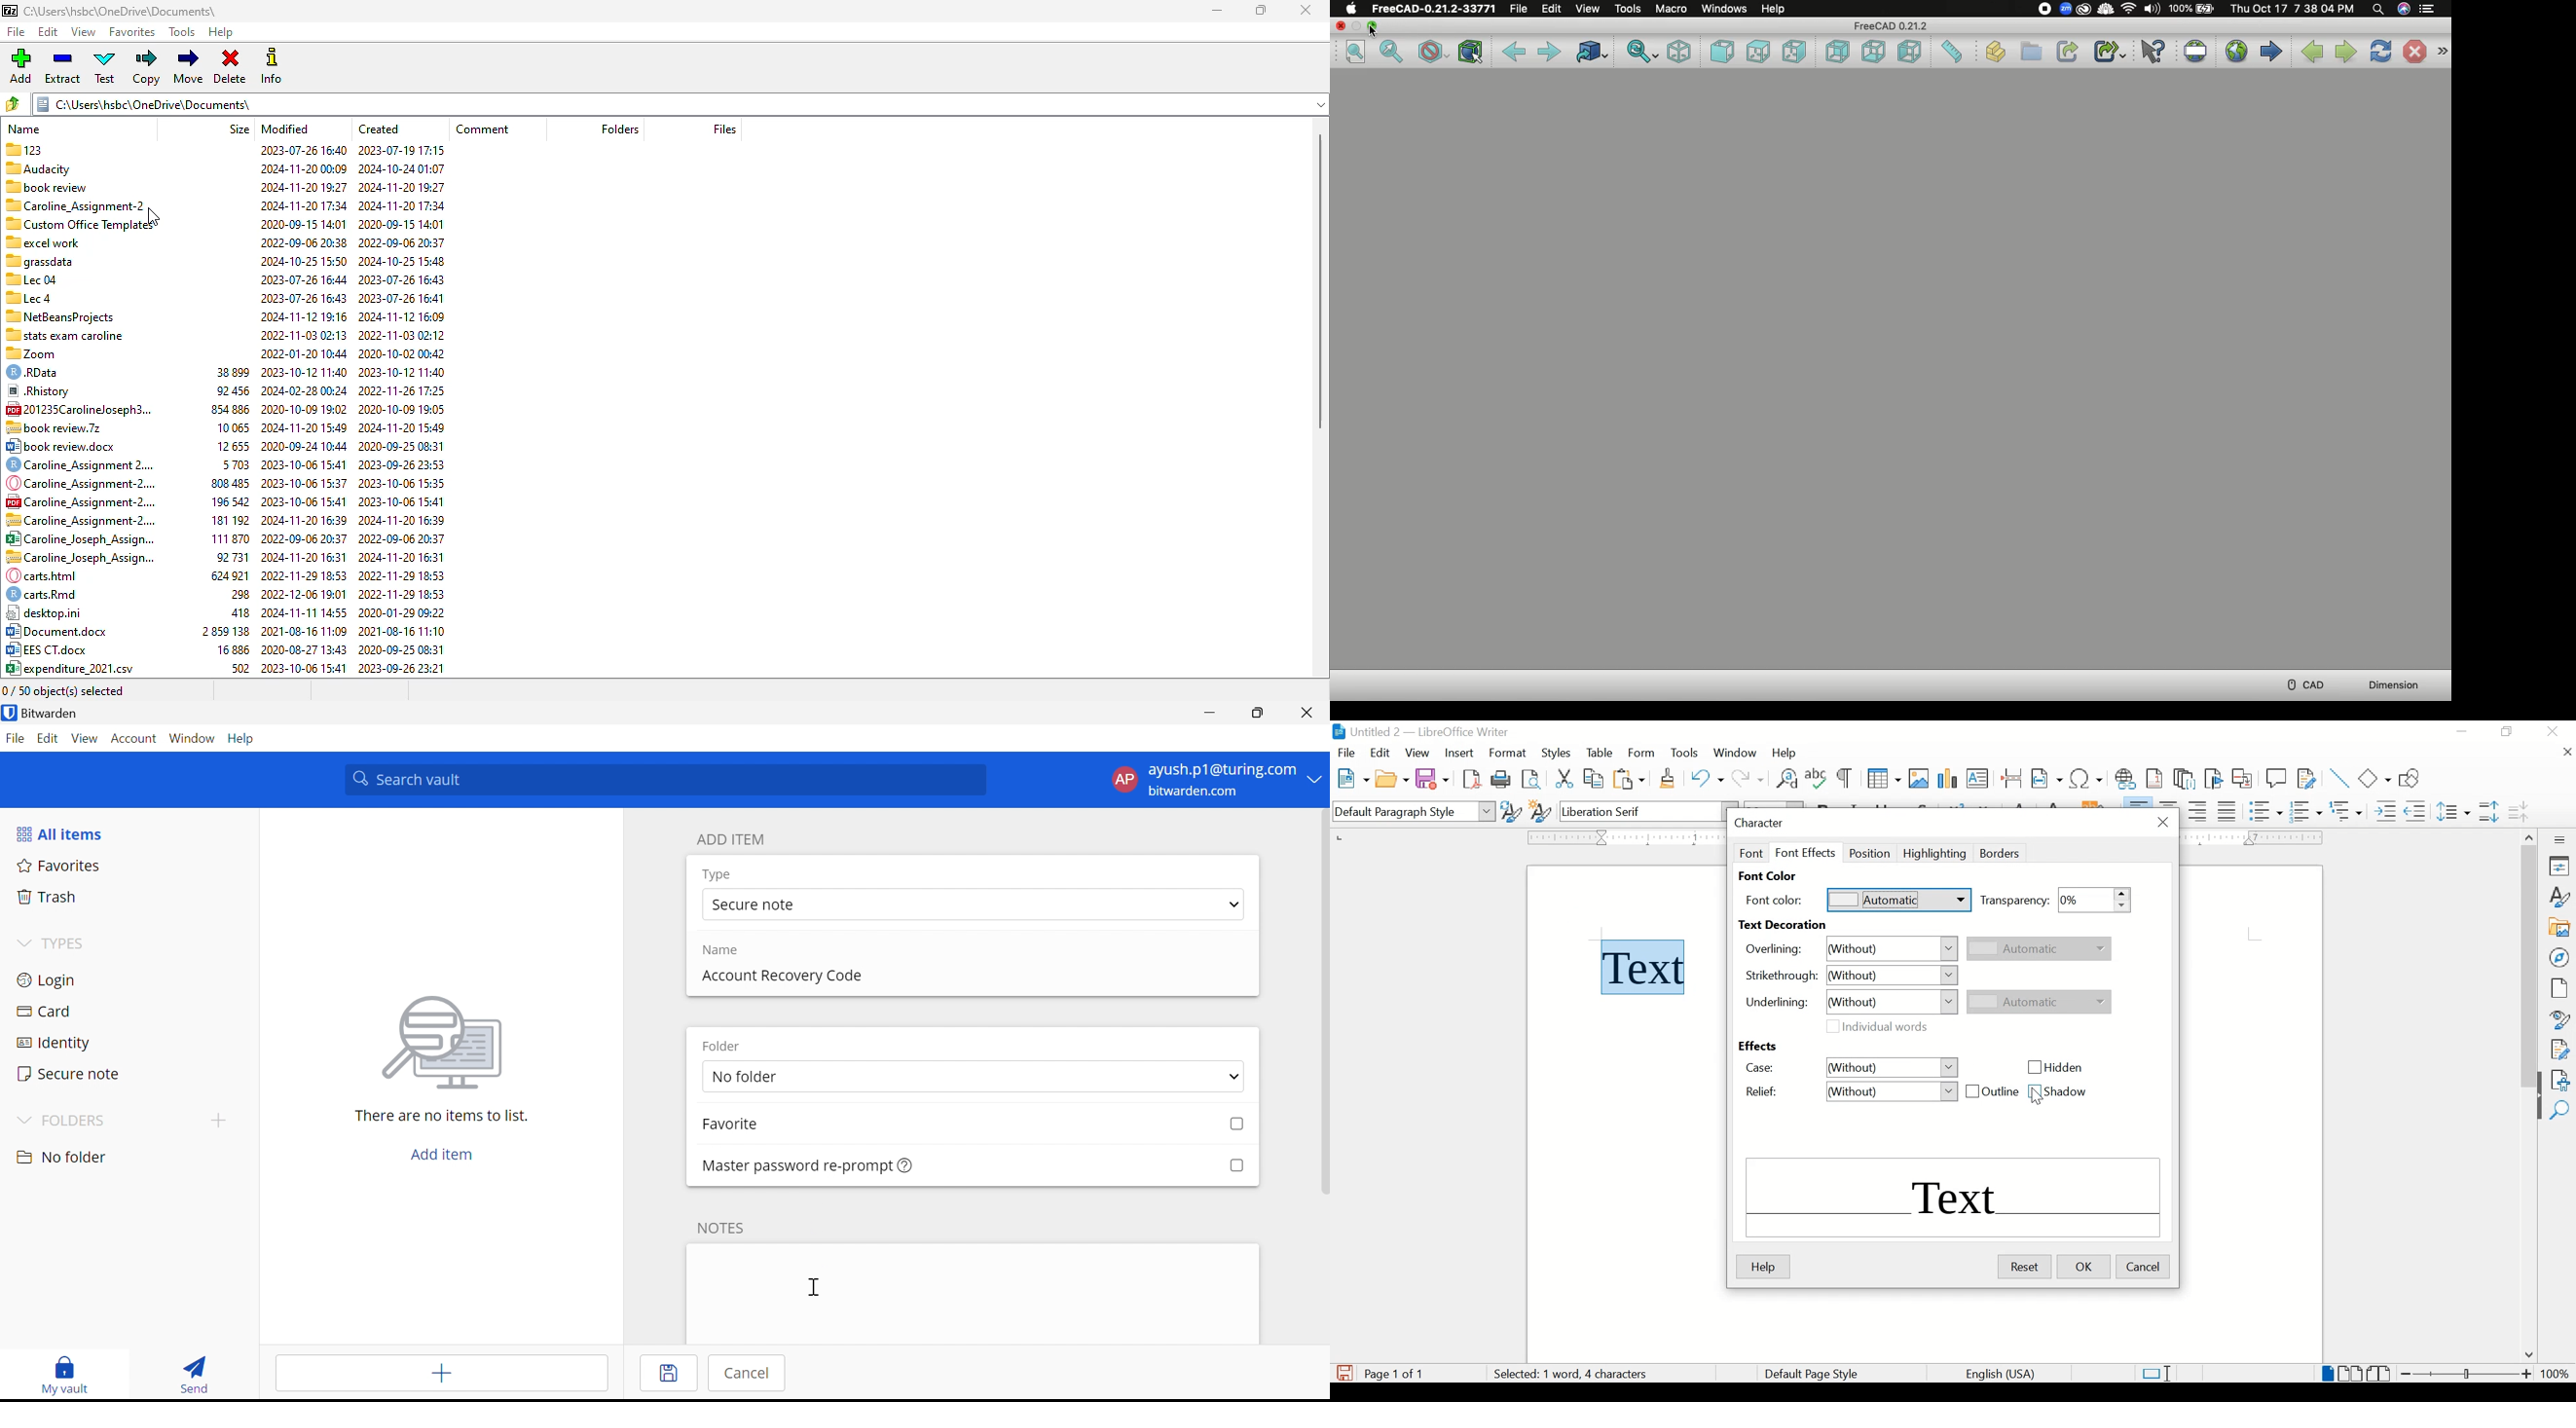  What do you see at coordinates (2030, 53) in the screenshot?
I see `Create group` at bounding box center [2030, 53].